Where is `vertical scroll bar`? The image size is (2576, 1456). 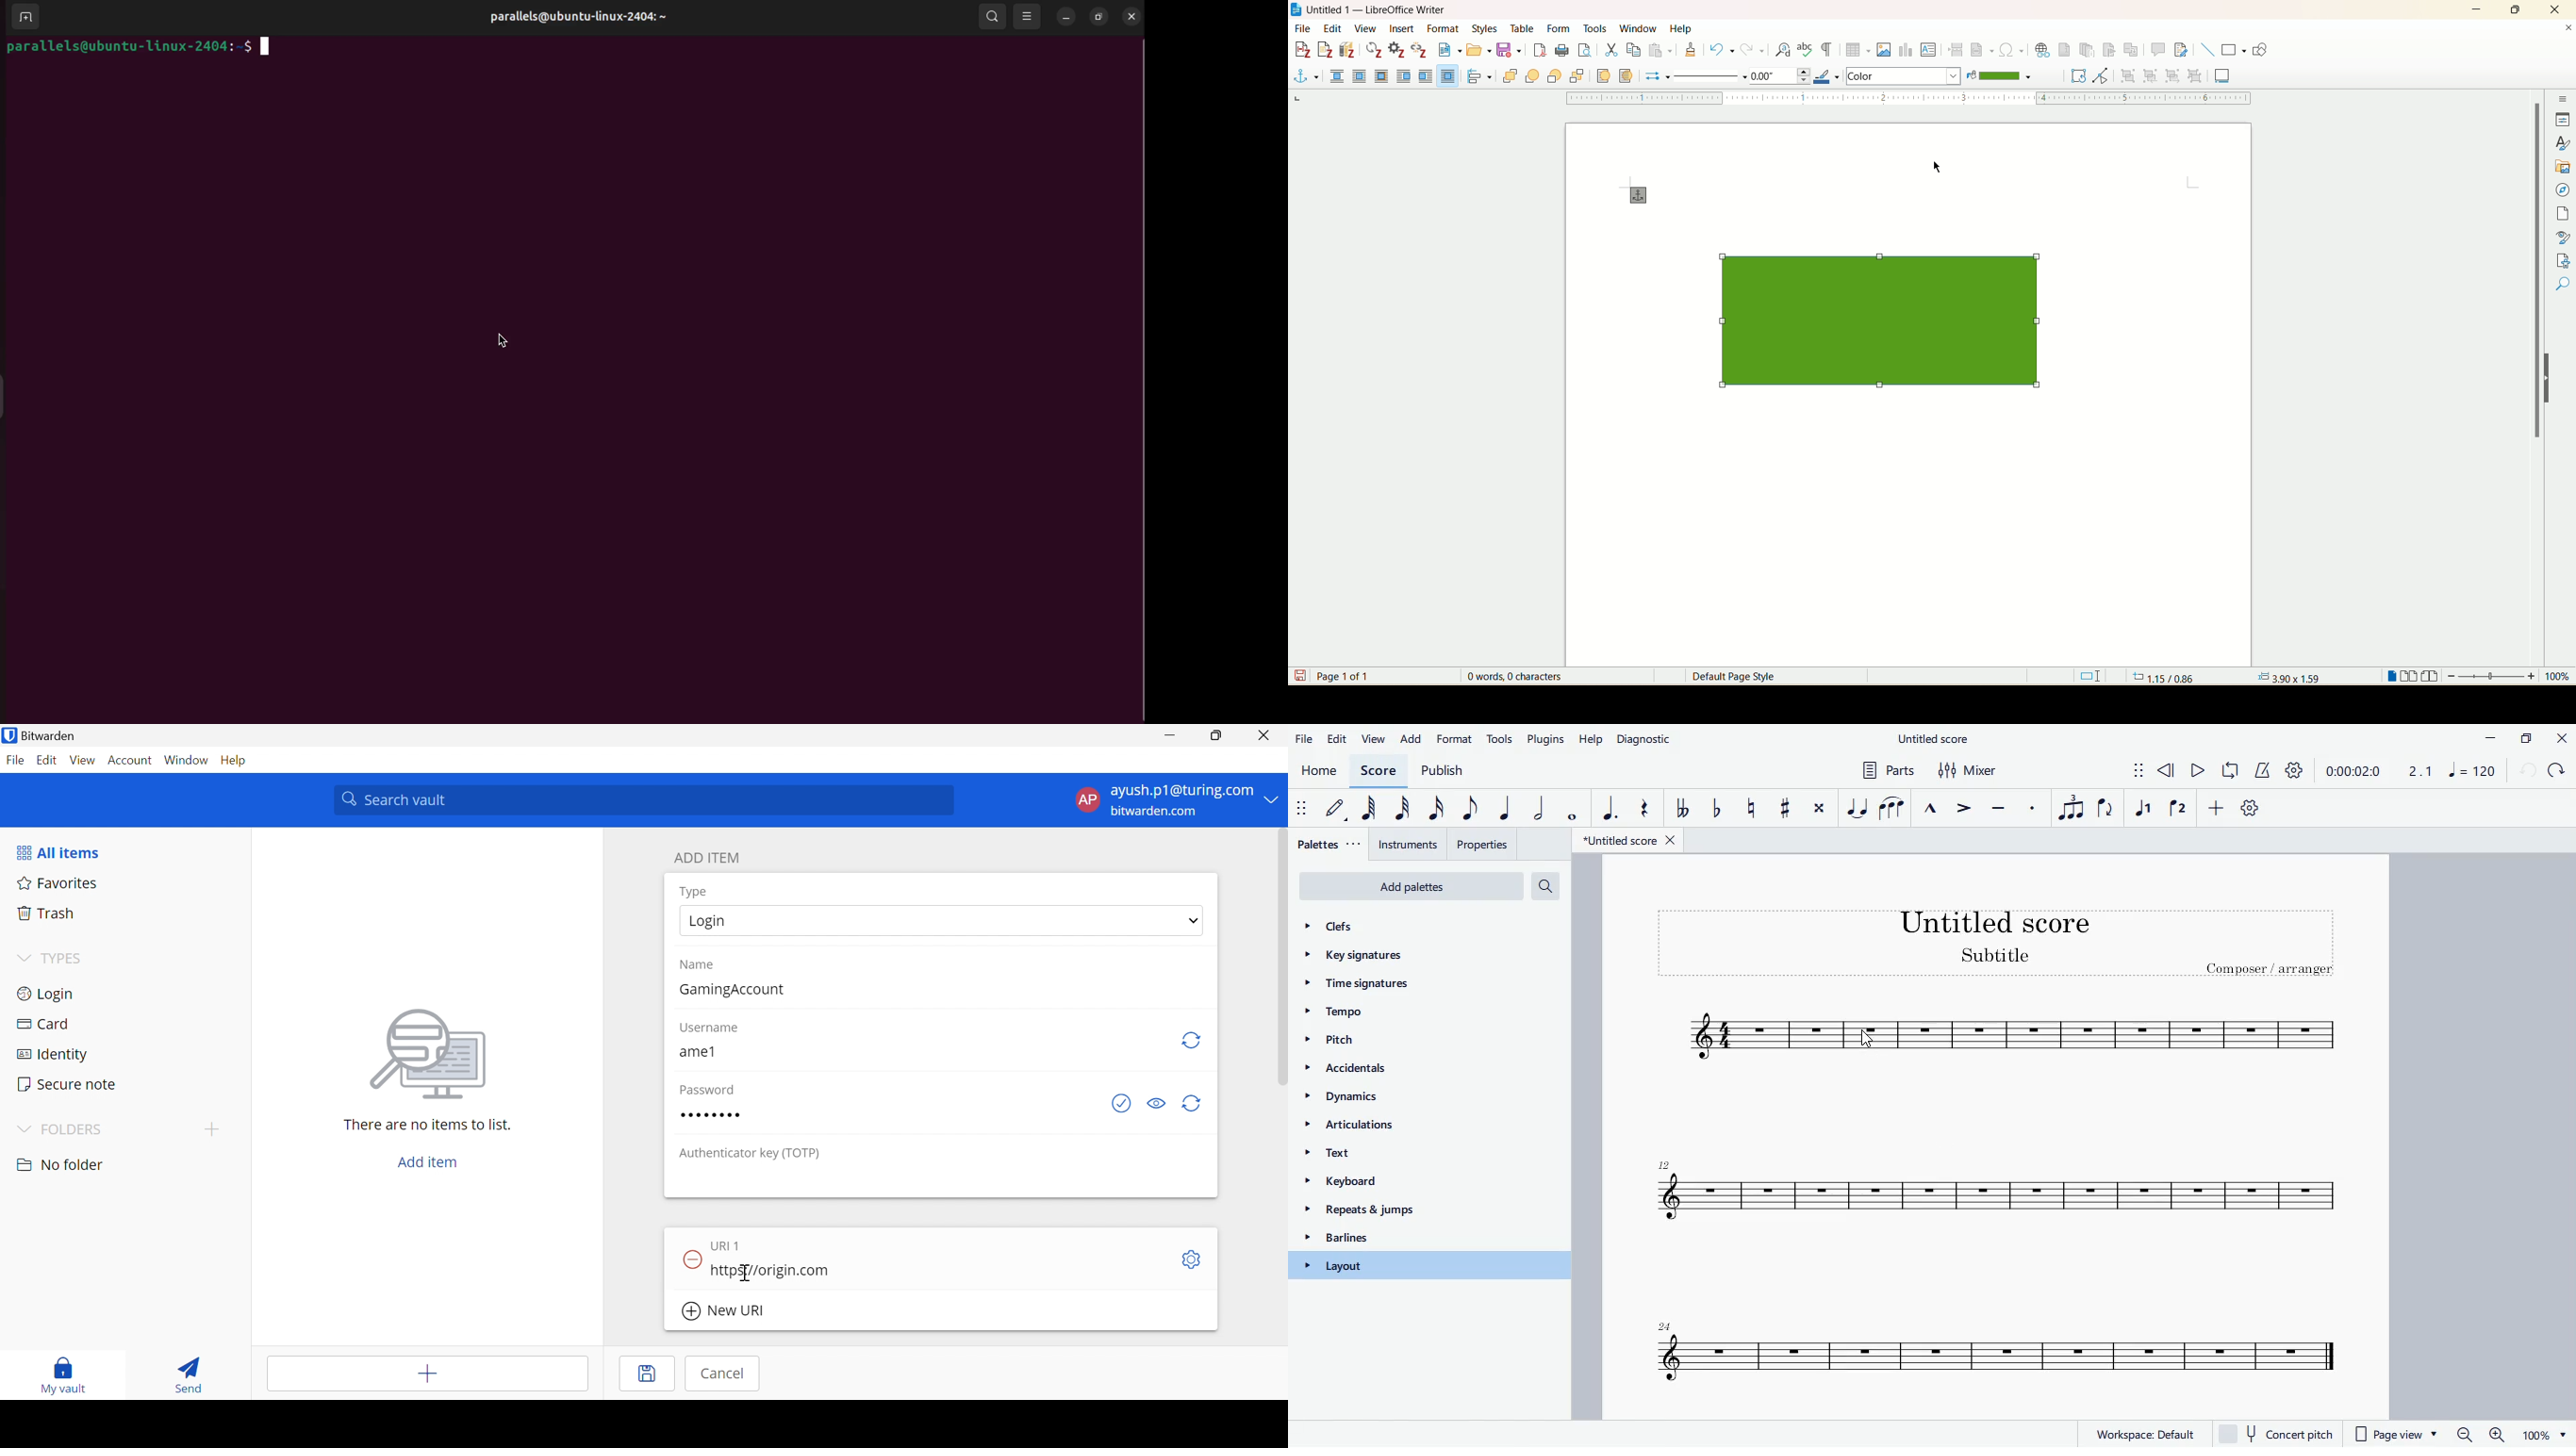
vertical scroll bar is located at coordinates (2536, 378).